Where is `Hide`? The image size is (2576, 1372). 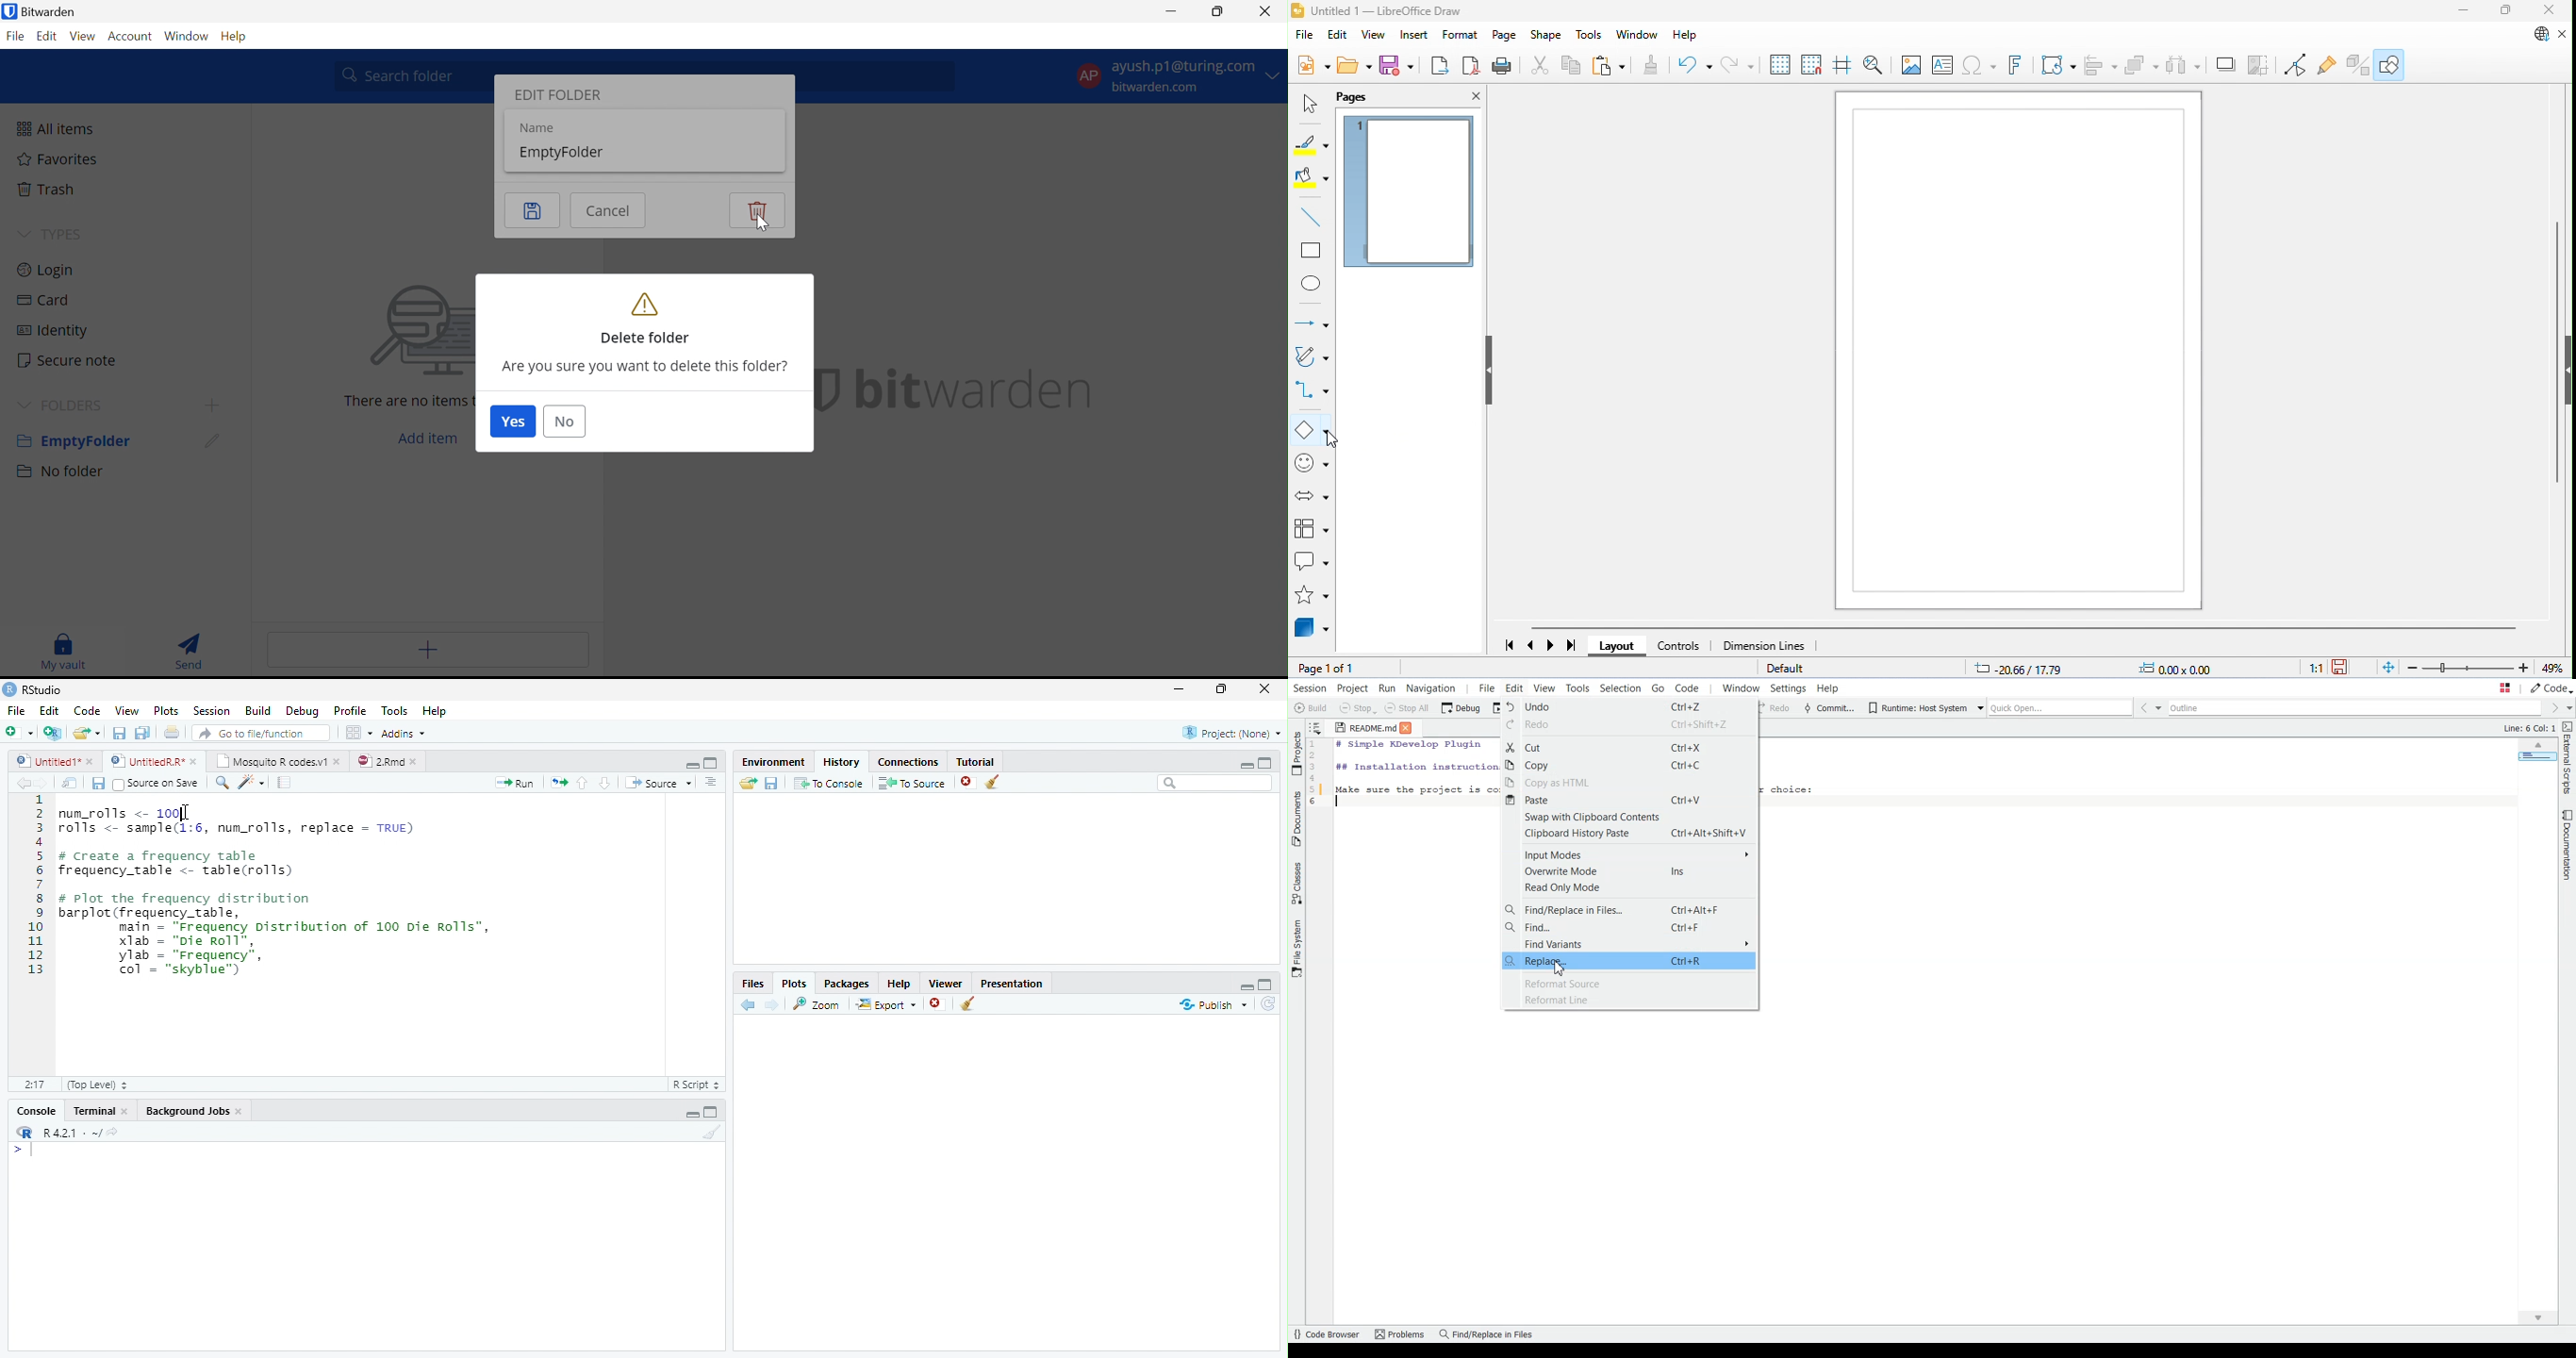 Hide is located at coordinates (1247, 987).